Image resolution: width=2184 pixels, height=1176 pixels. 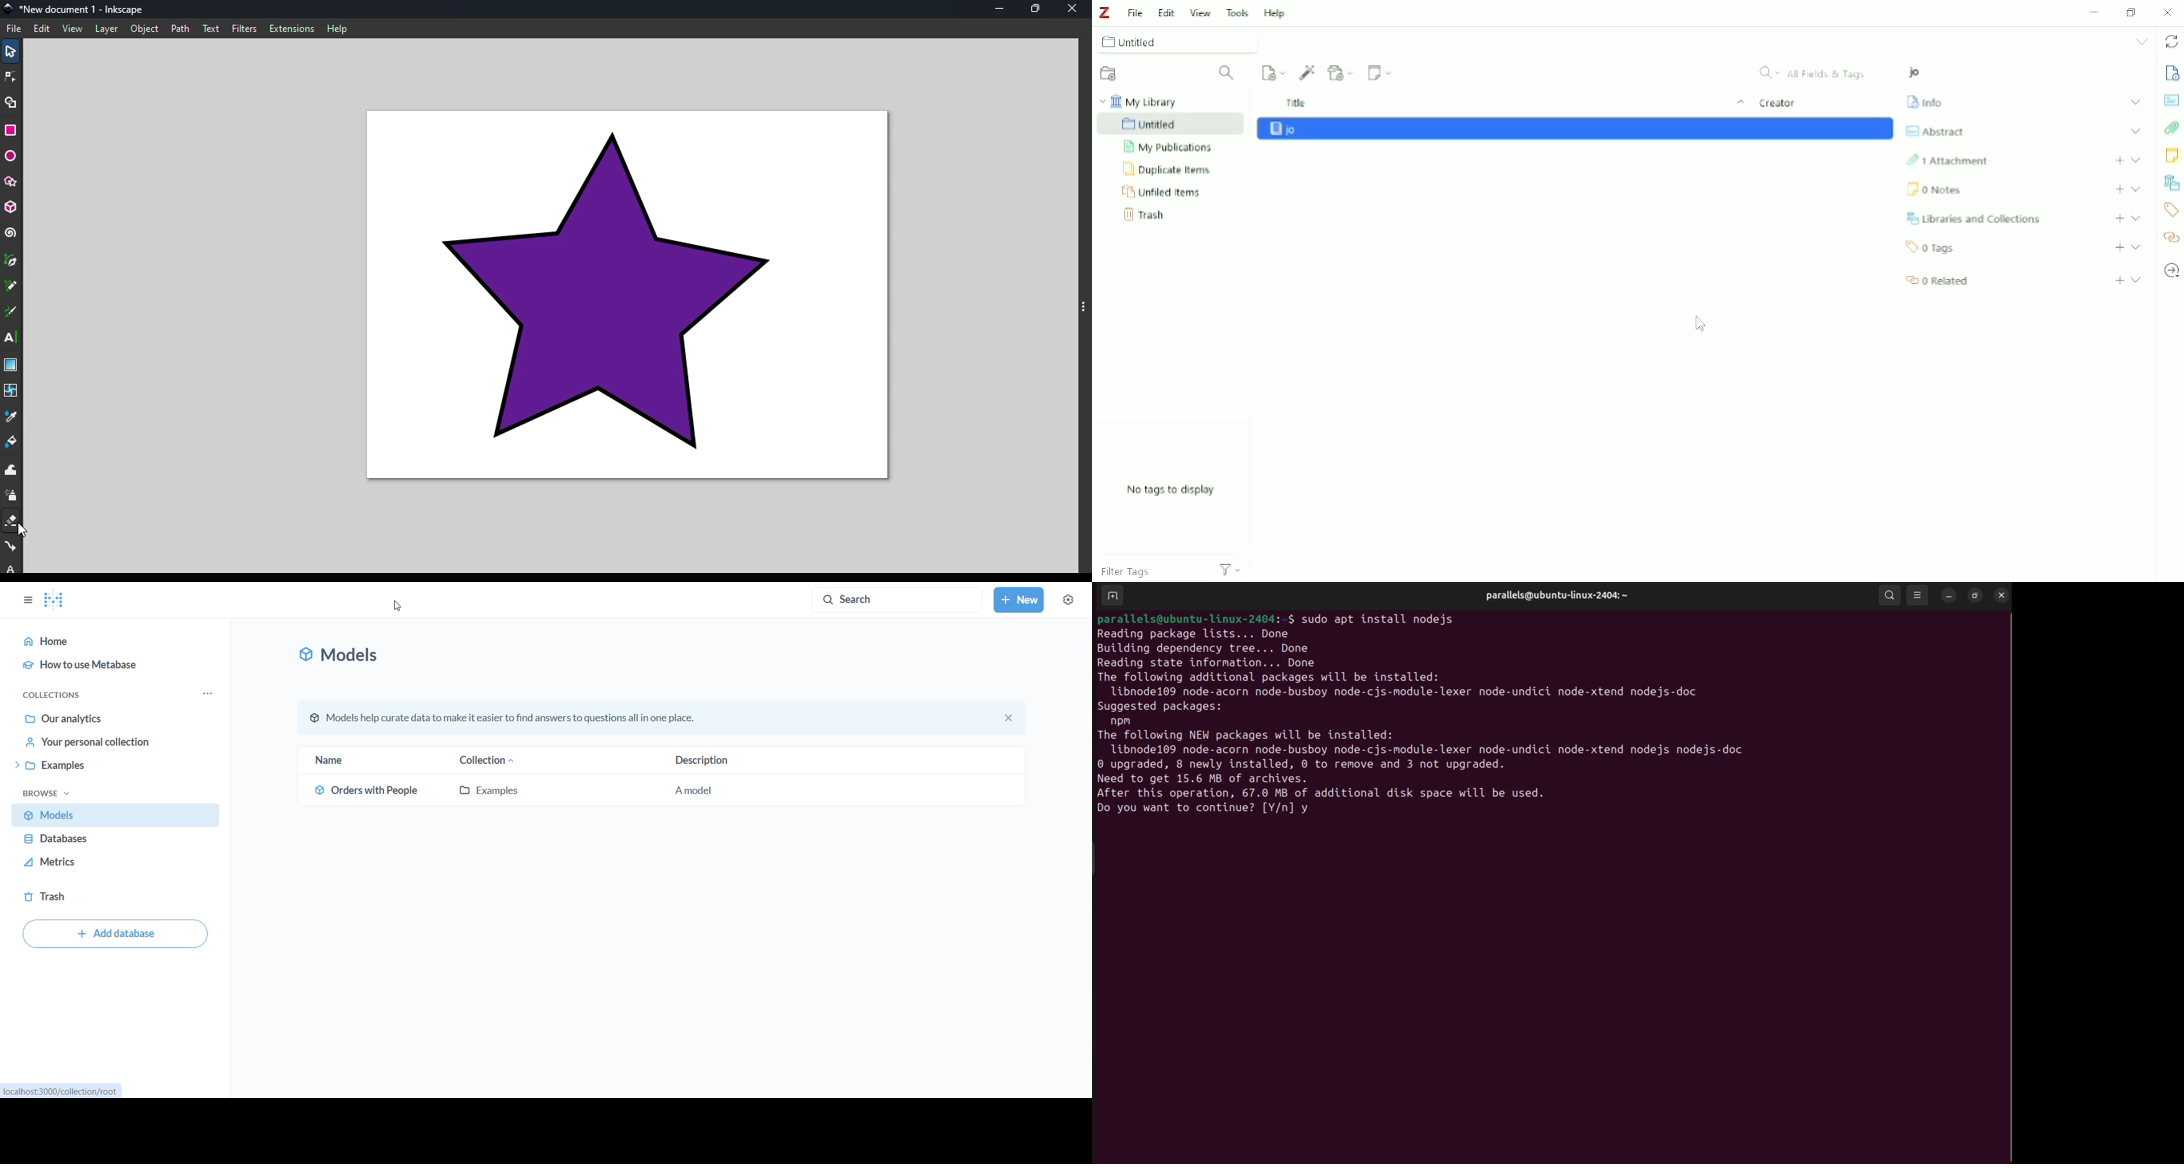 I want to click on Creator, so click(x=1780, y=105).